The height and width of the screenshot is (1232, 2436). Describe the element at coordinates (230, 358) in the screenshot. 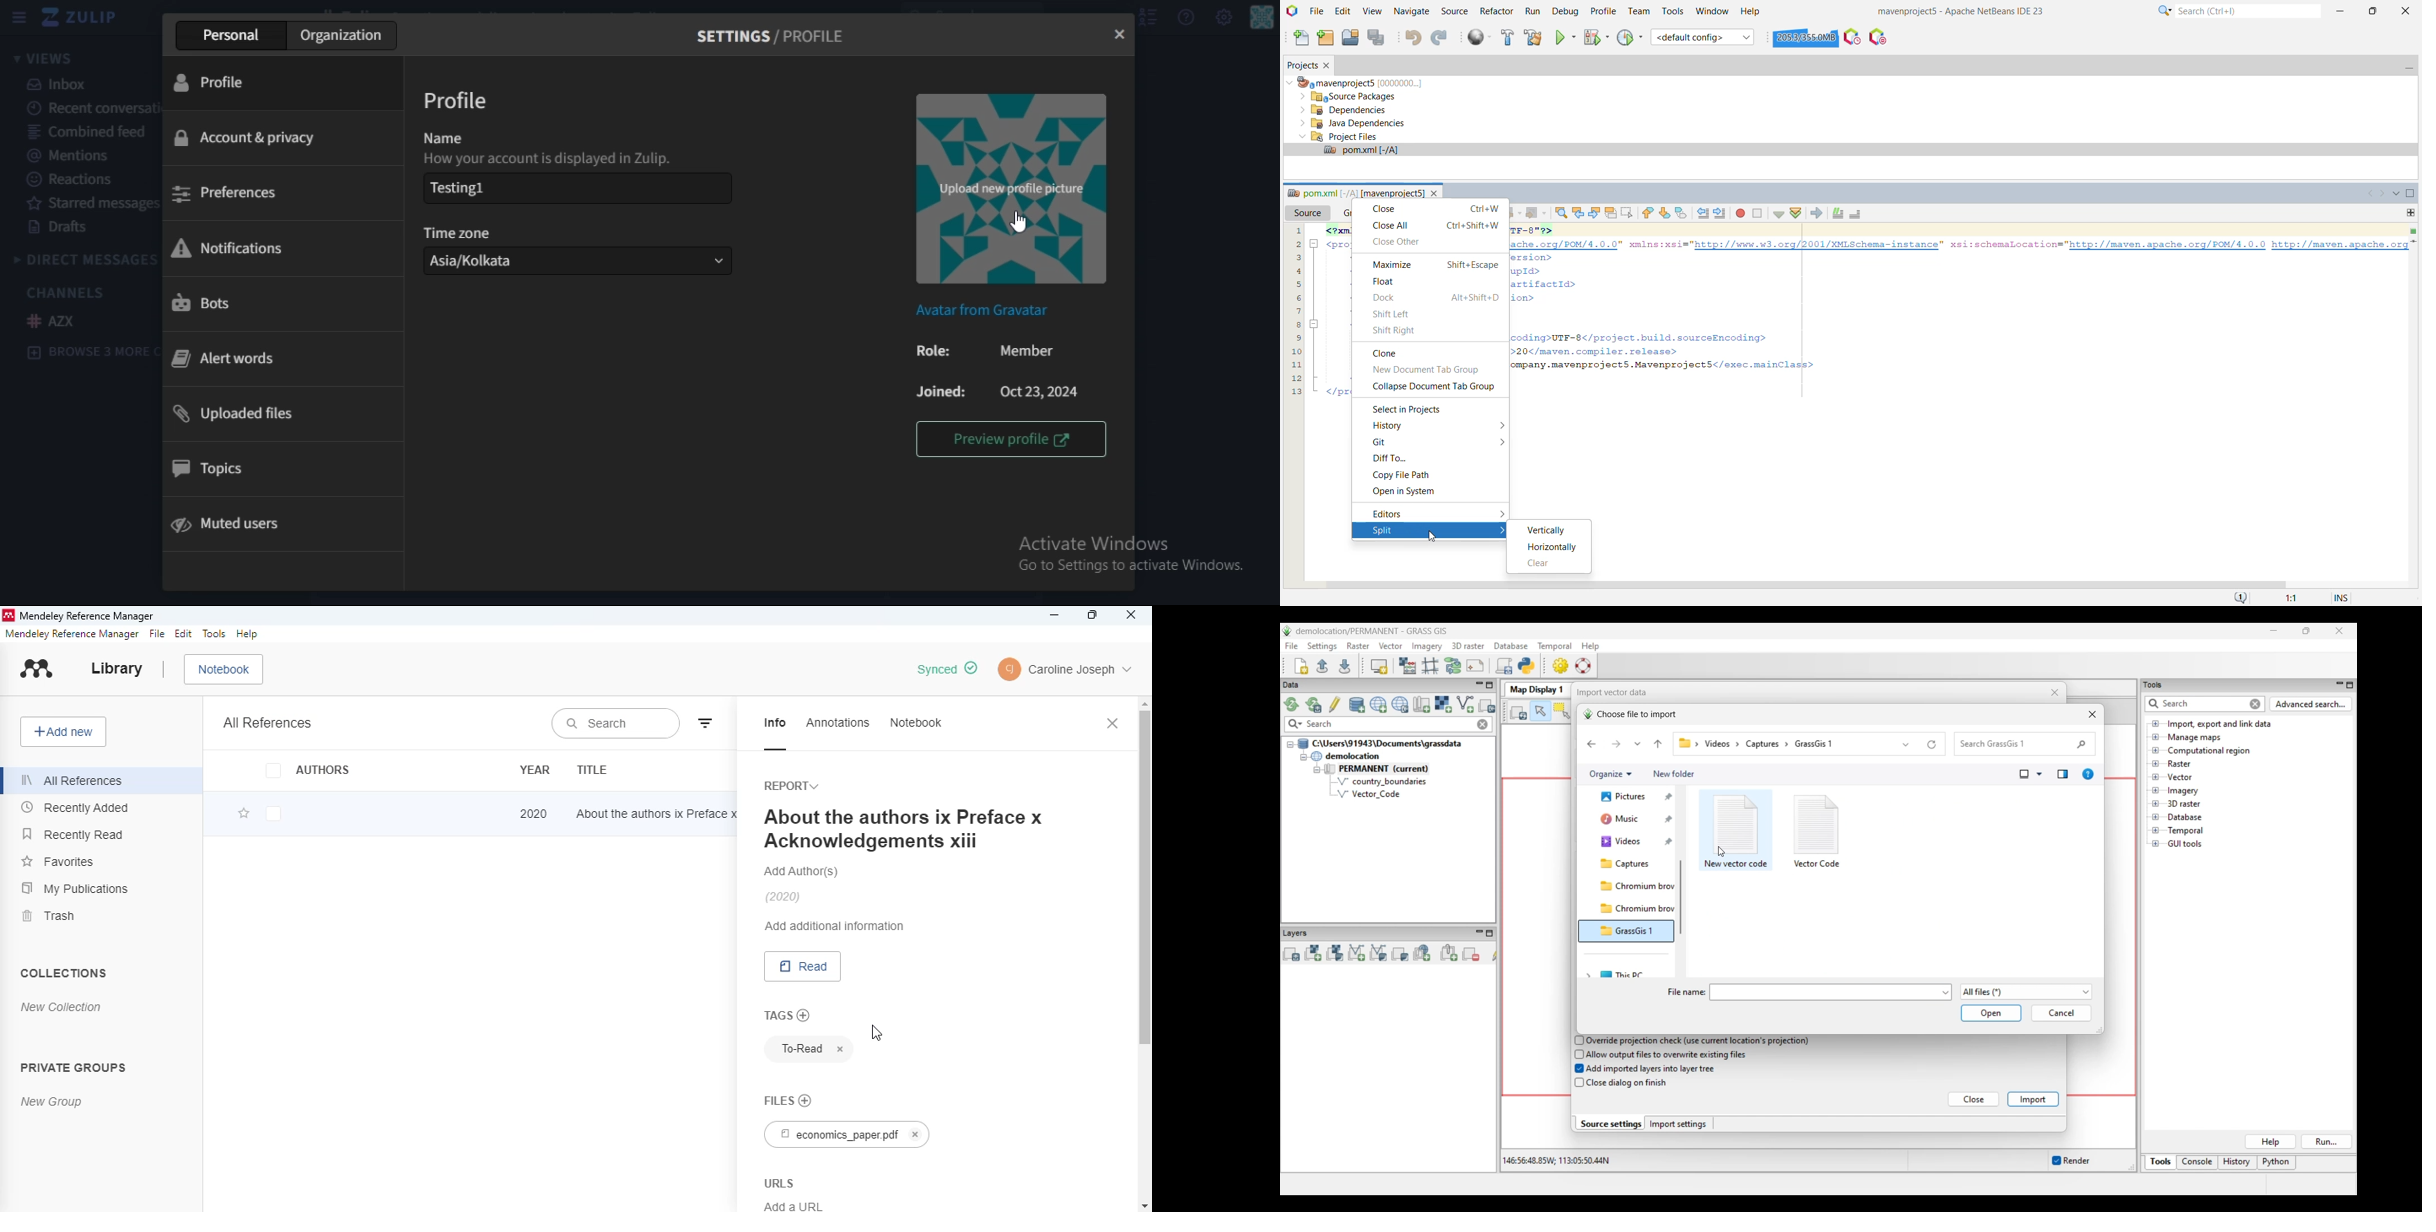

I see `alert words` at that location.